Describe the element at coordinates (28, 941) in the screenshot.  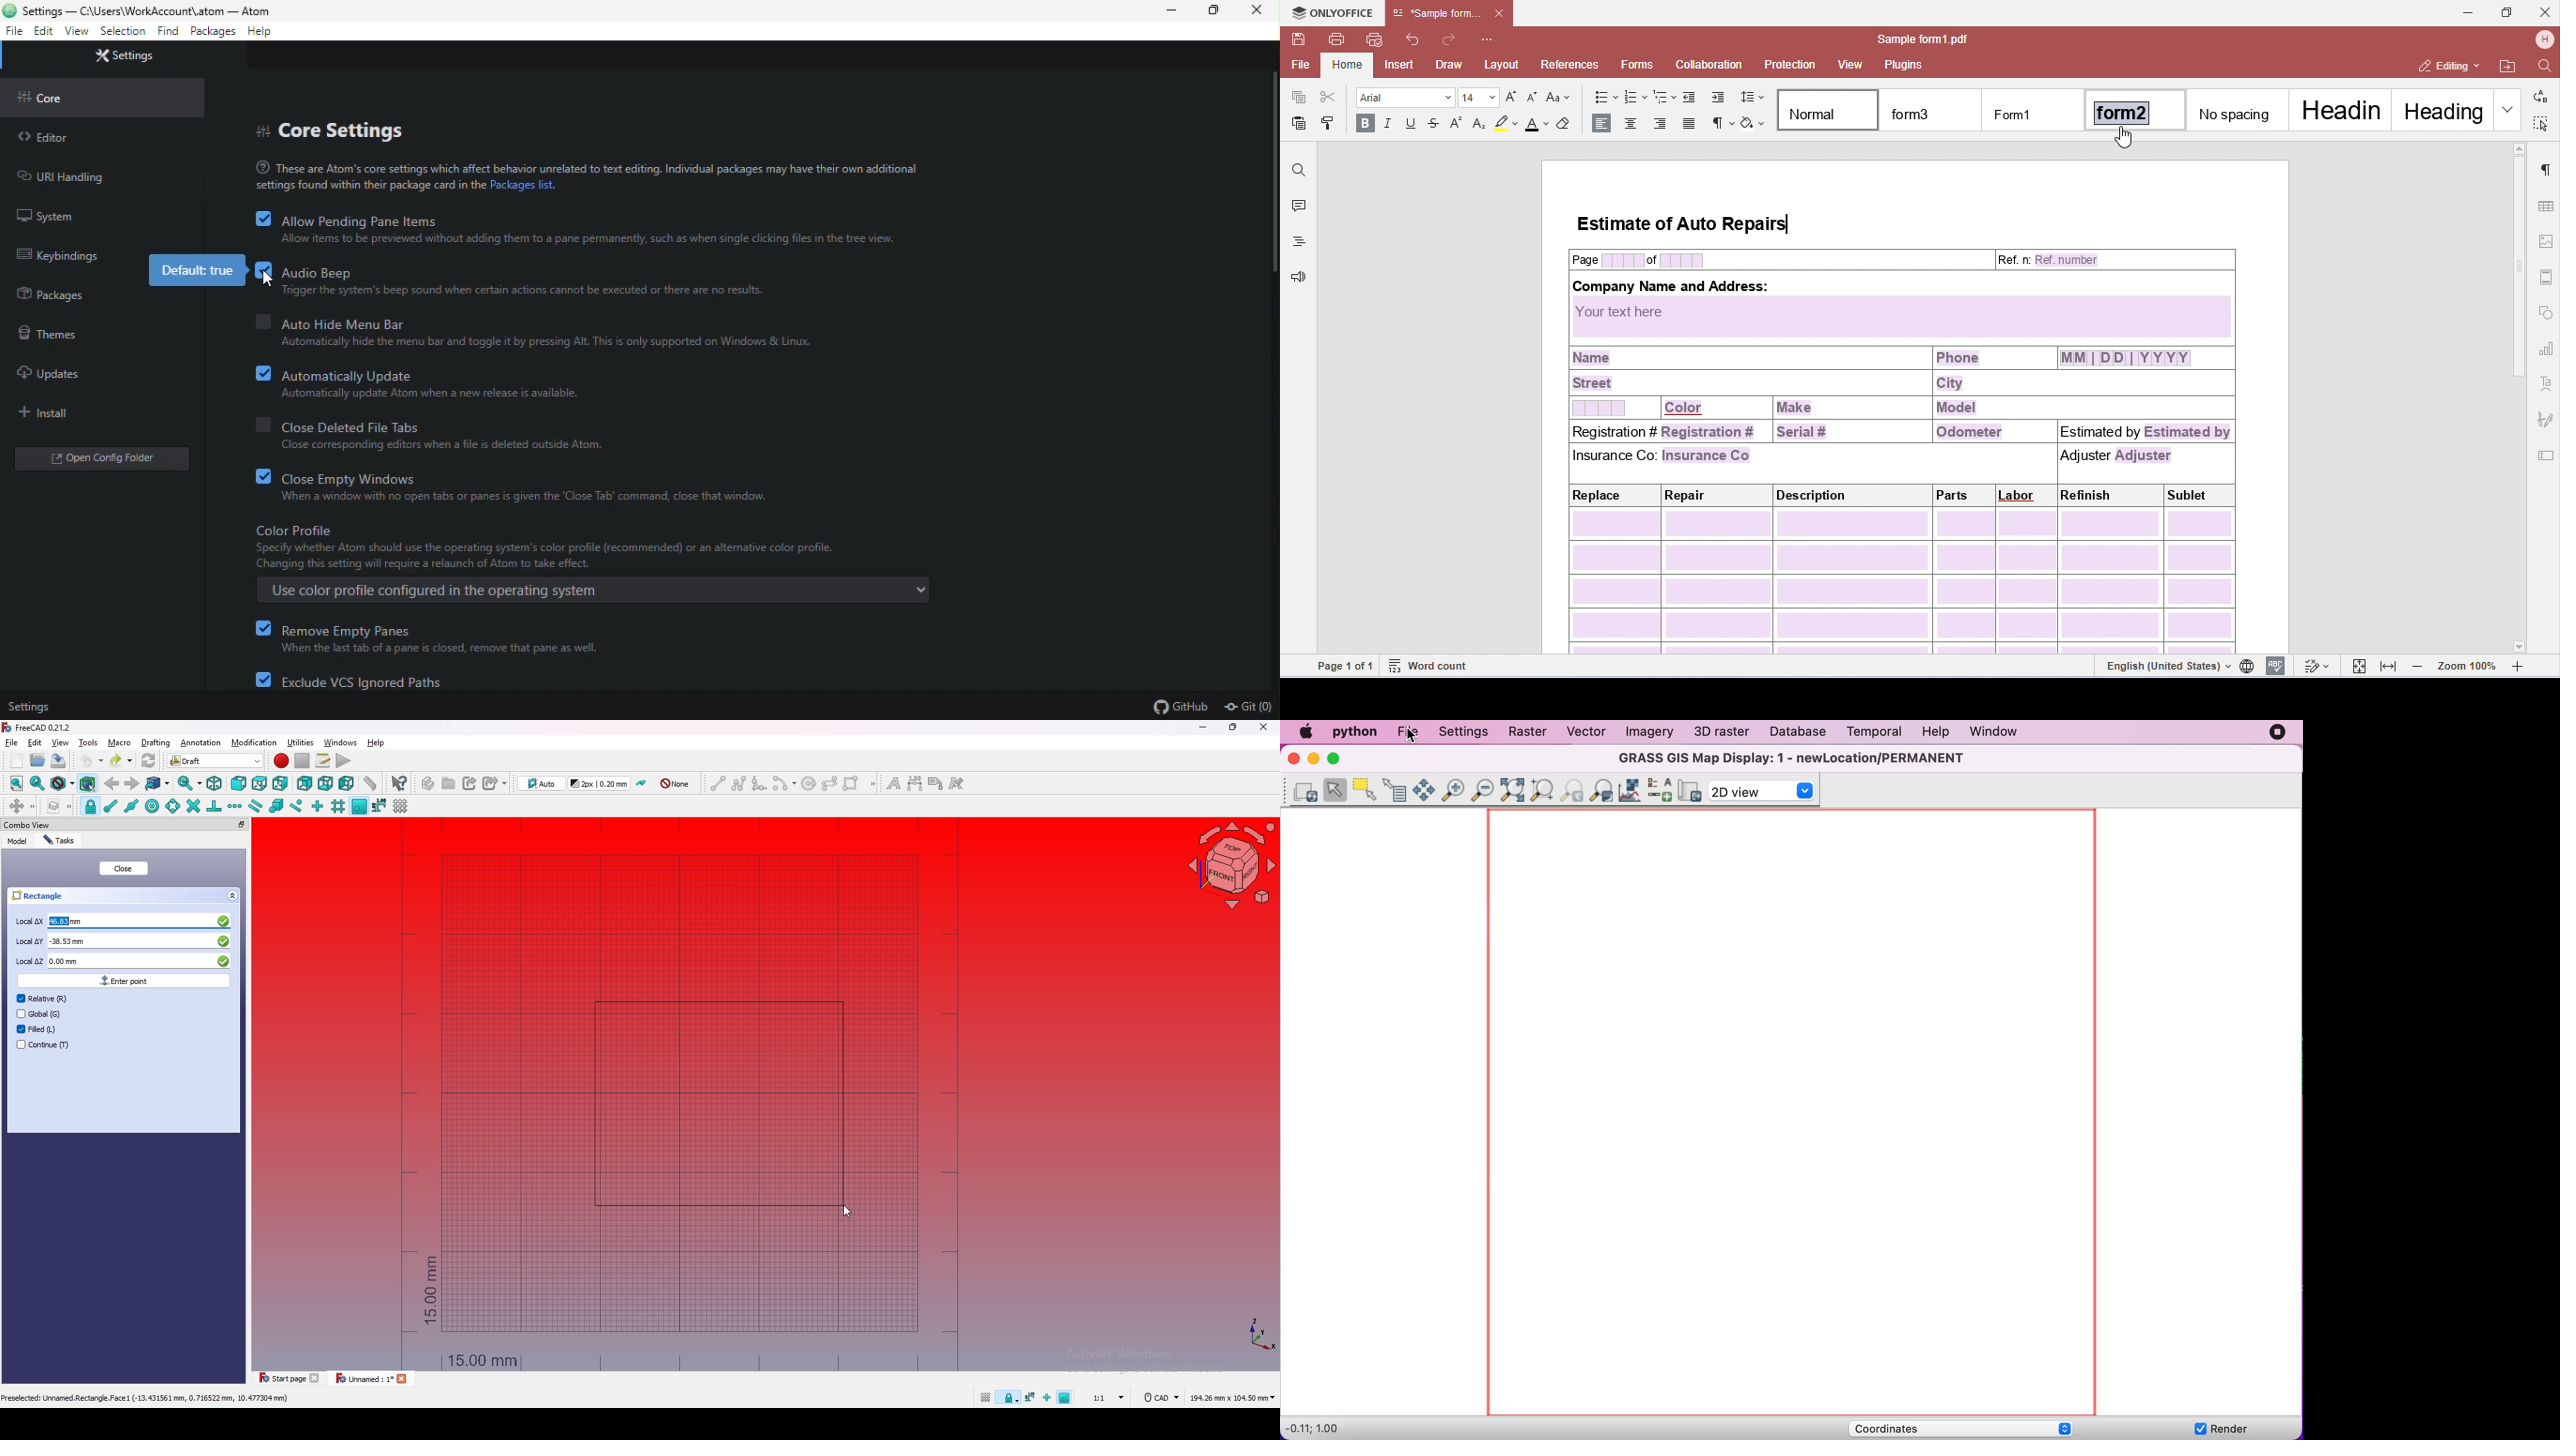
I see `local Δy` at that location.